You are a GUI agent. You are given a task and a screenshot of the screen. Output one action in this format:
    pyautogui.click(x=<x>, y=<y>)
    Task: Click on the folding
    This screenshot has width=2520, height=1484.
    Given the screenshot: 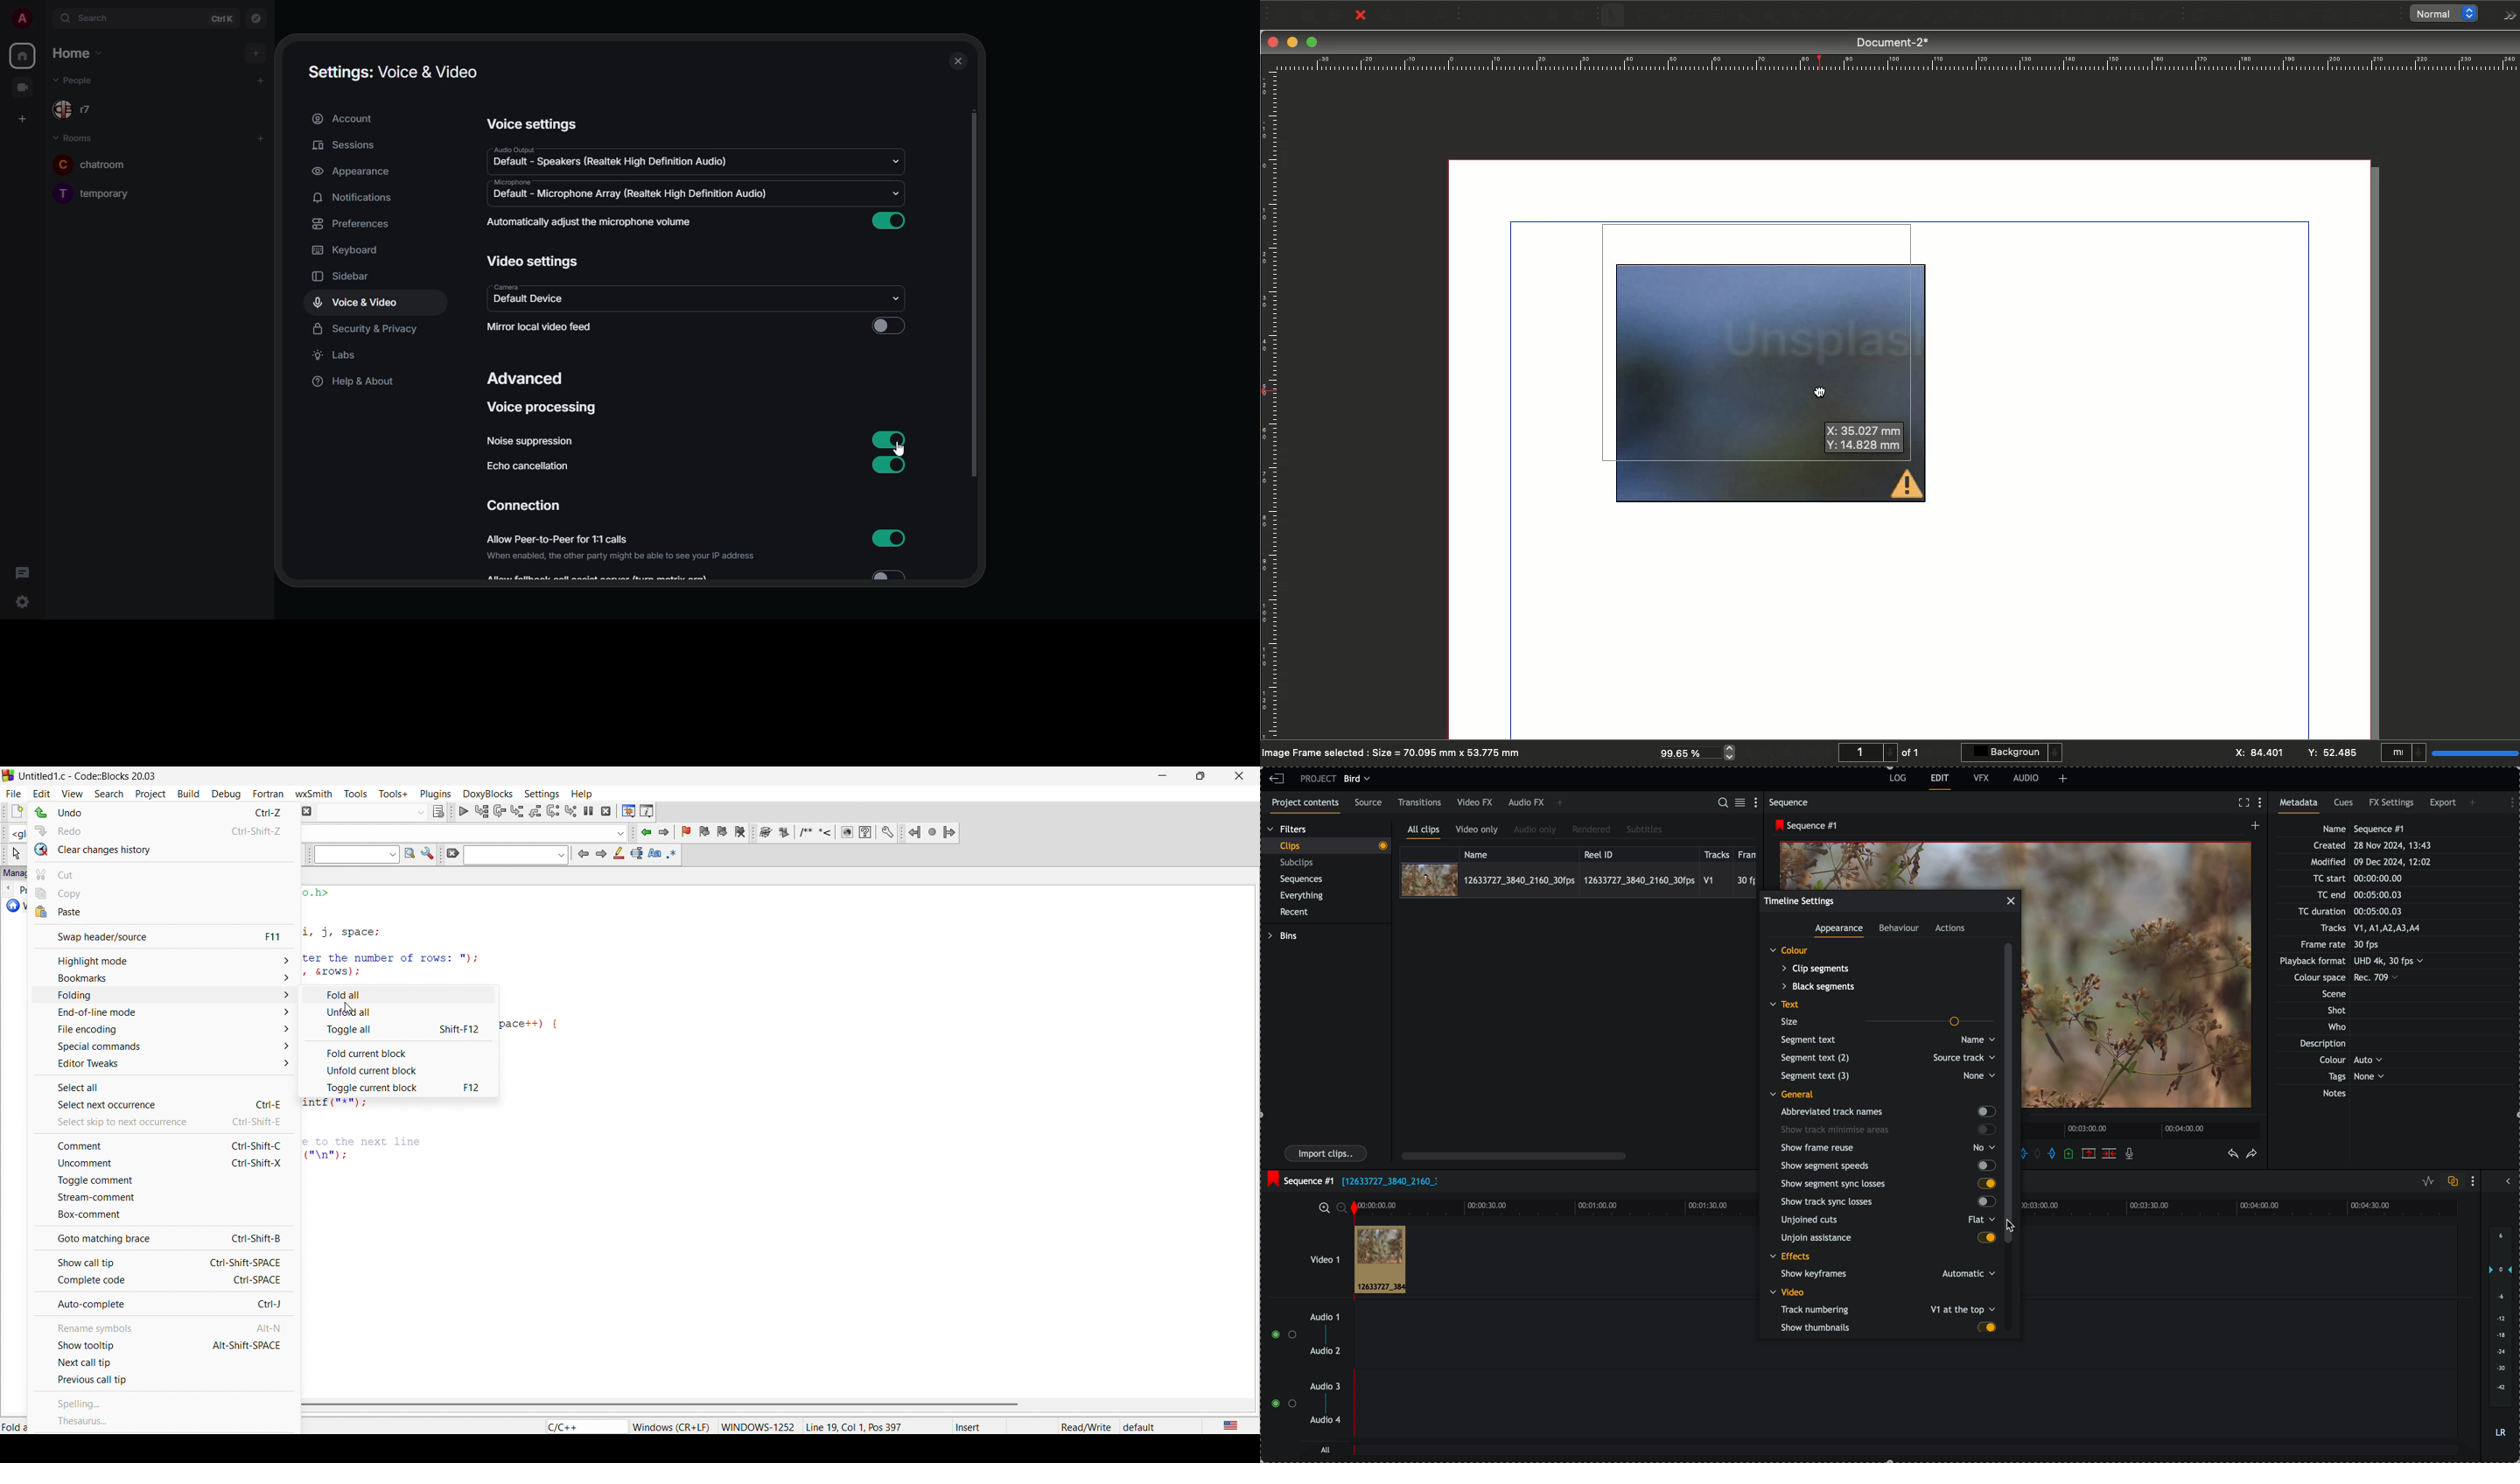 What is the action you would take?
    pyautogui.click(x=163, y=996)
    